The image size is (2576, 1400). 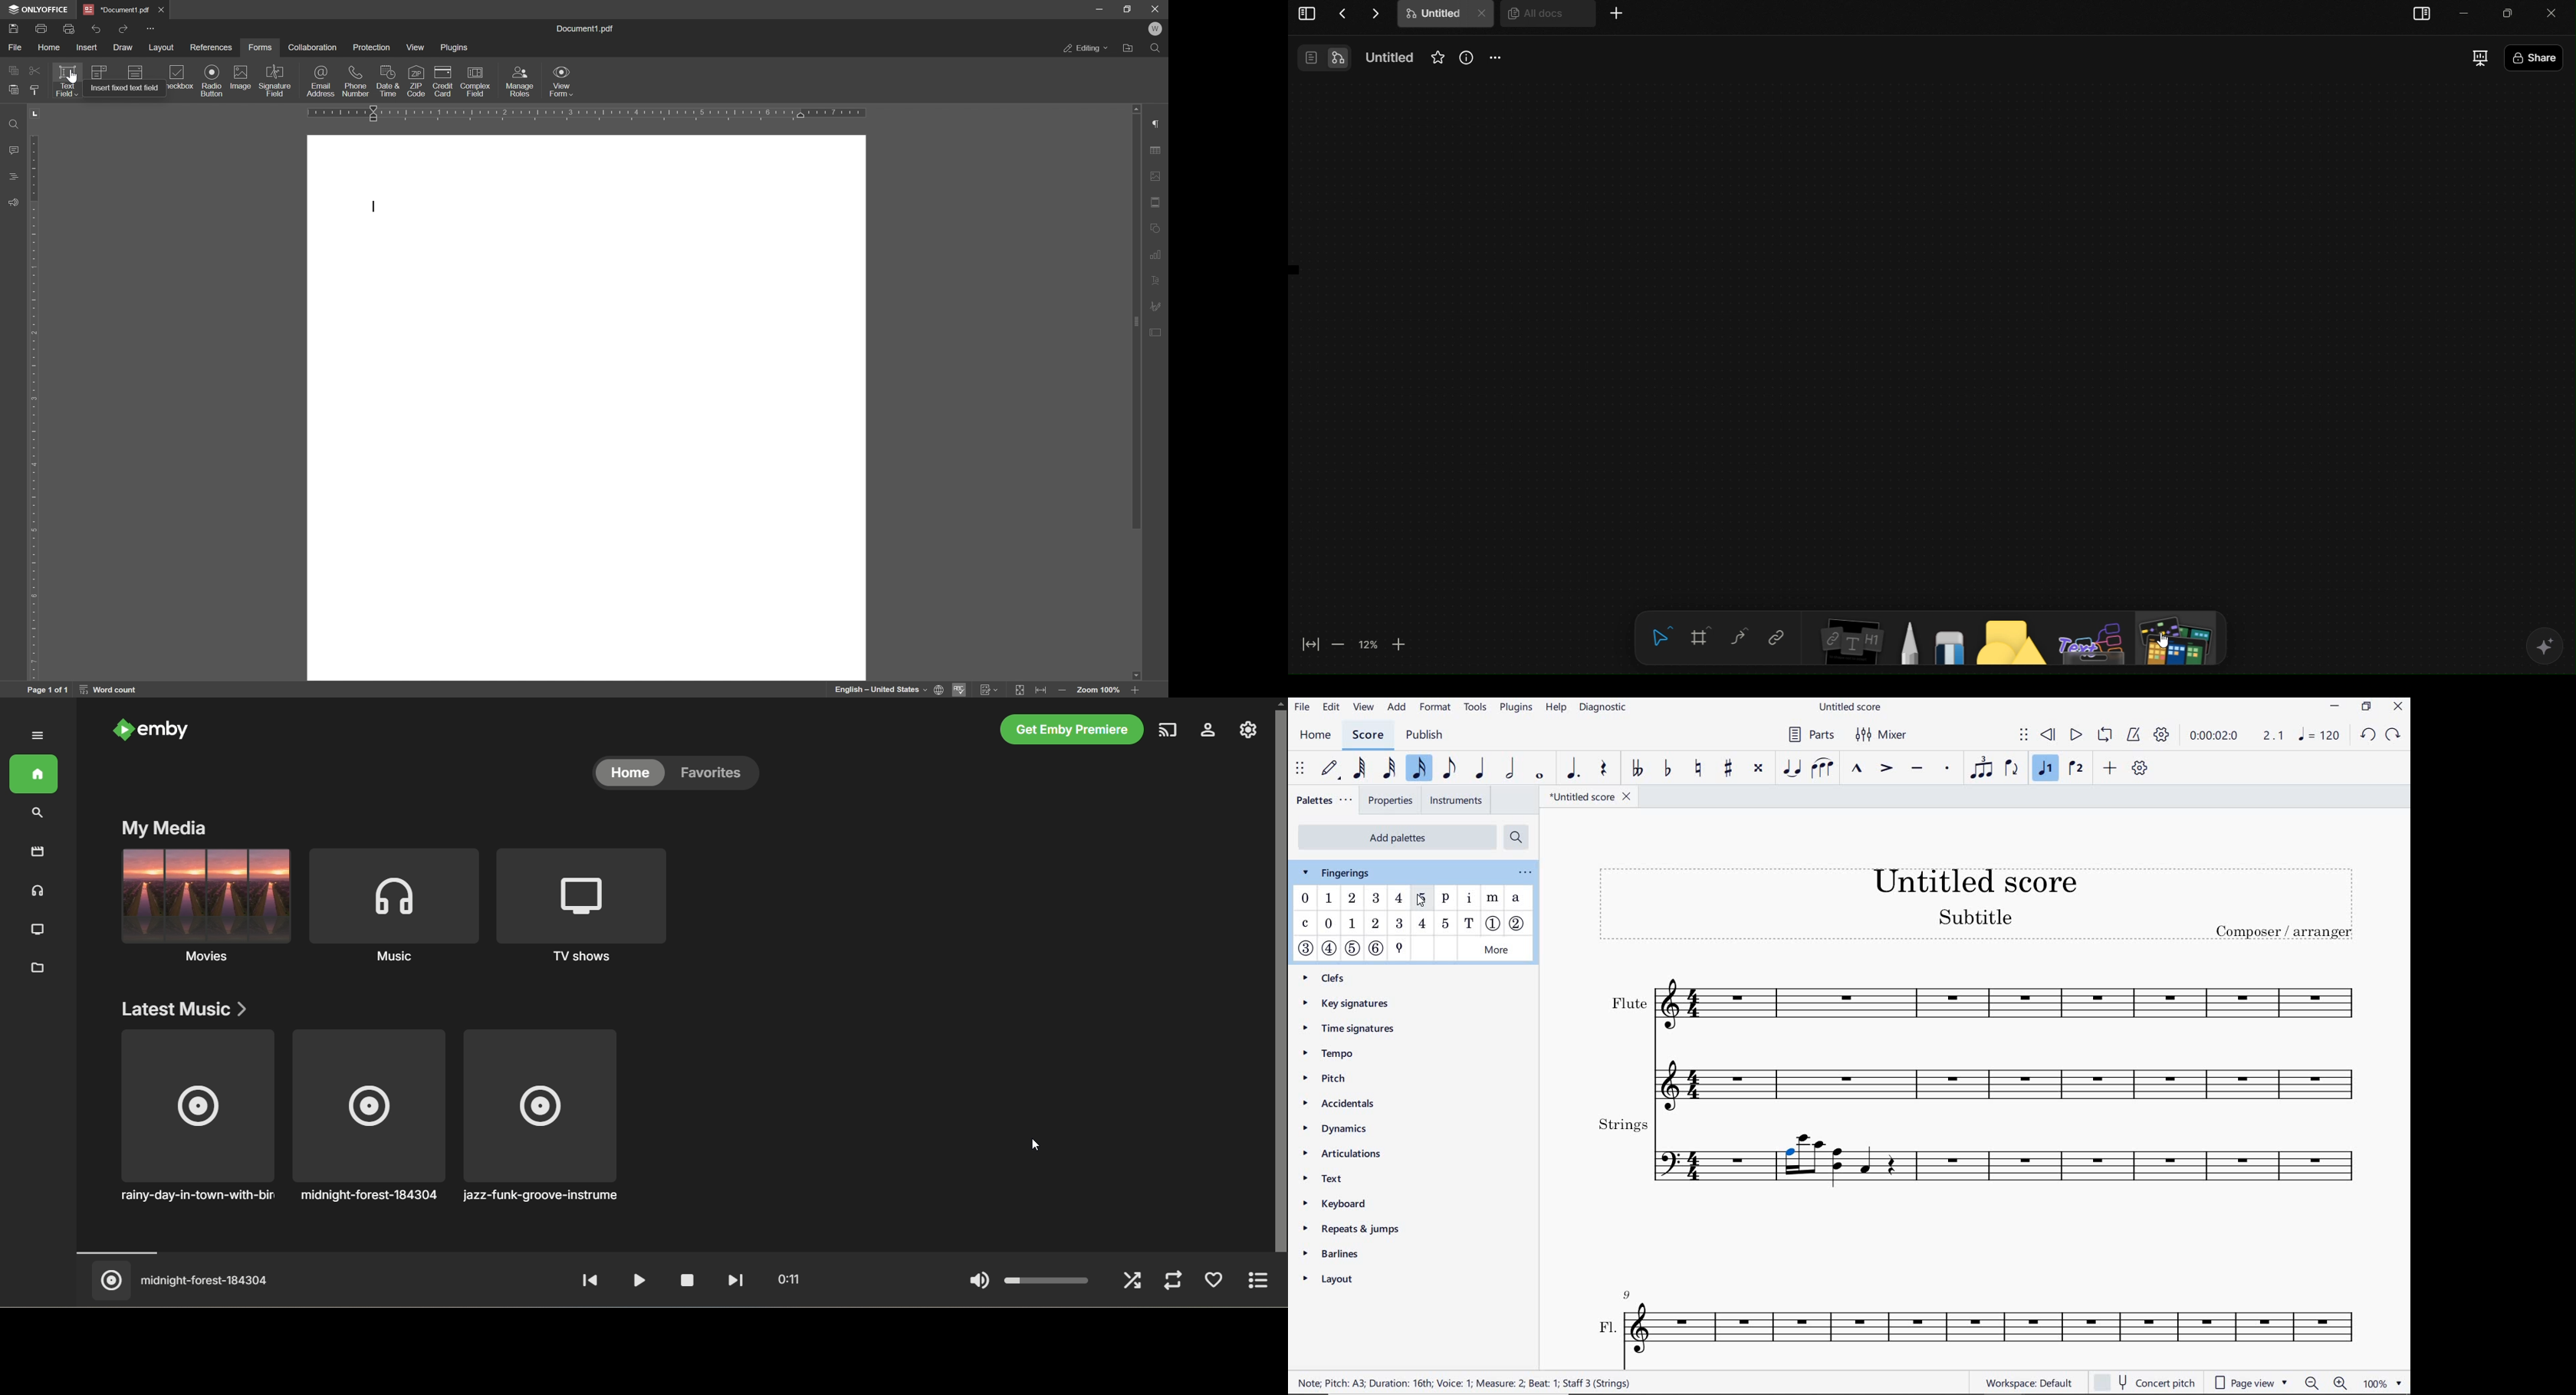 I want to click on pitch, so click(x=1337, y=1080).